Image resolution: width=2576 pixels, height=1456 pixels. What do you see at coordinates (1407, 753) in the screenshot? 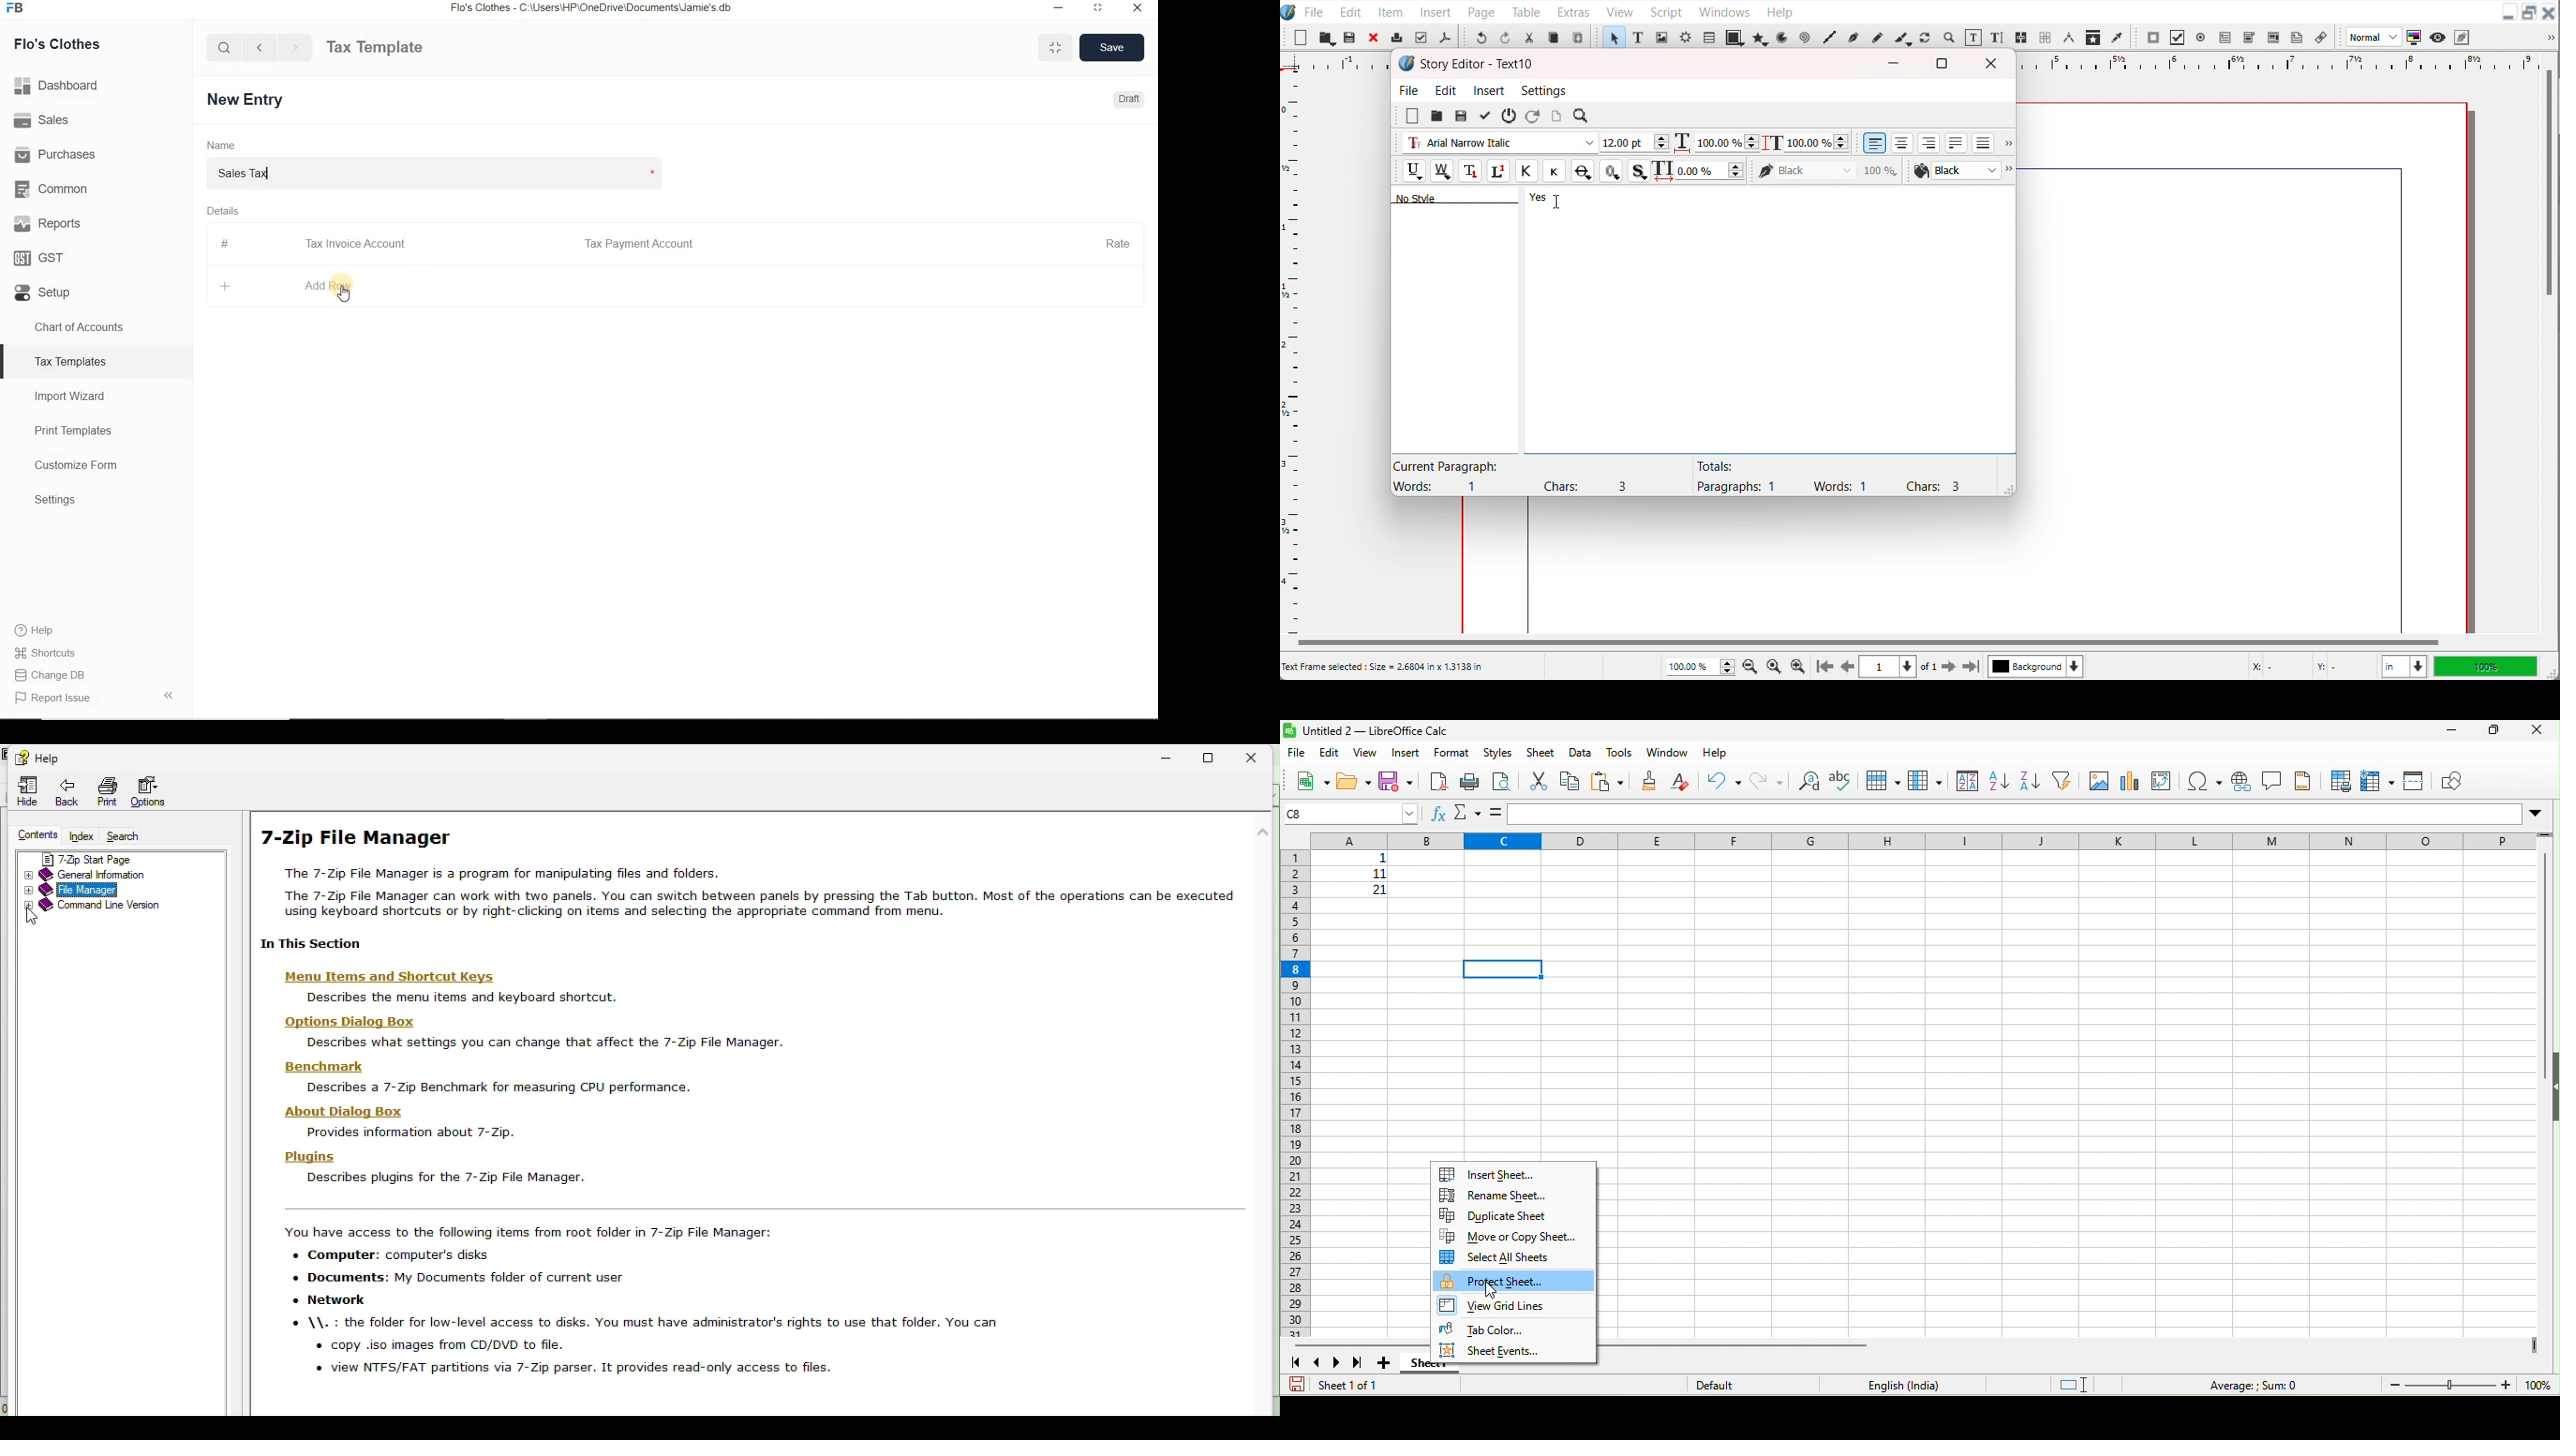
I see `insert` at bounding box center [1407, 753].